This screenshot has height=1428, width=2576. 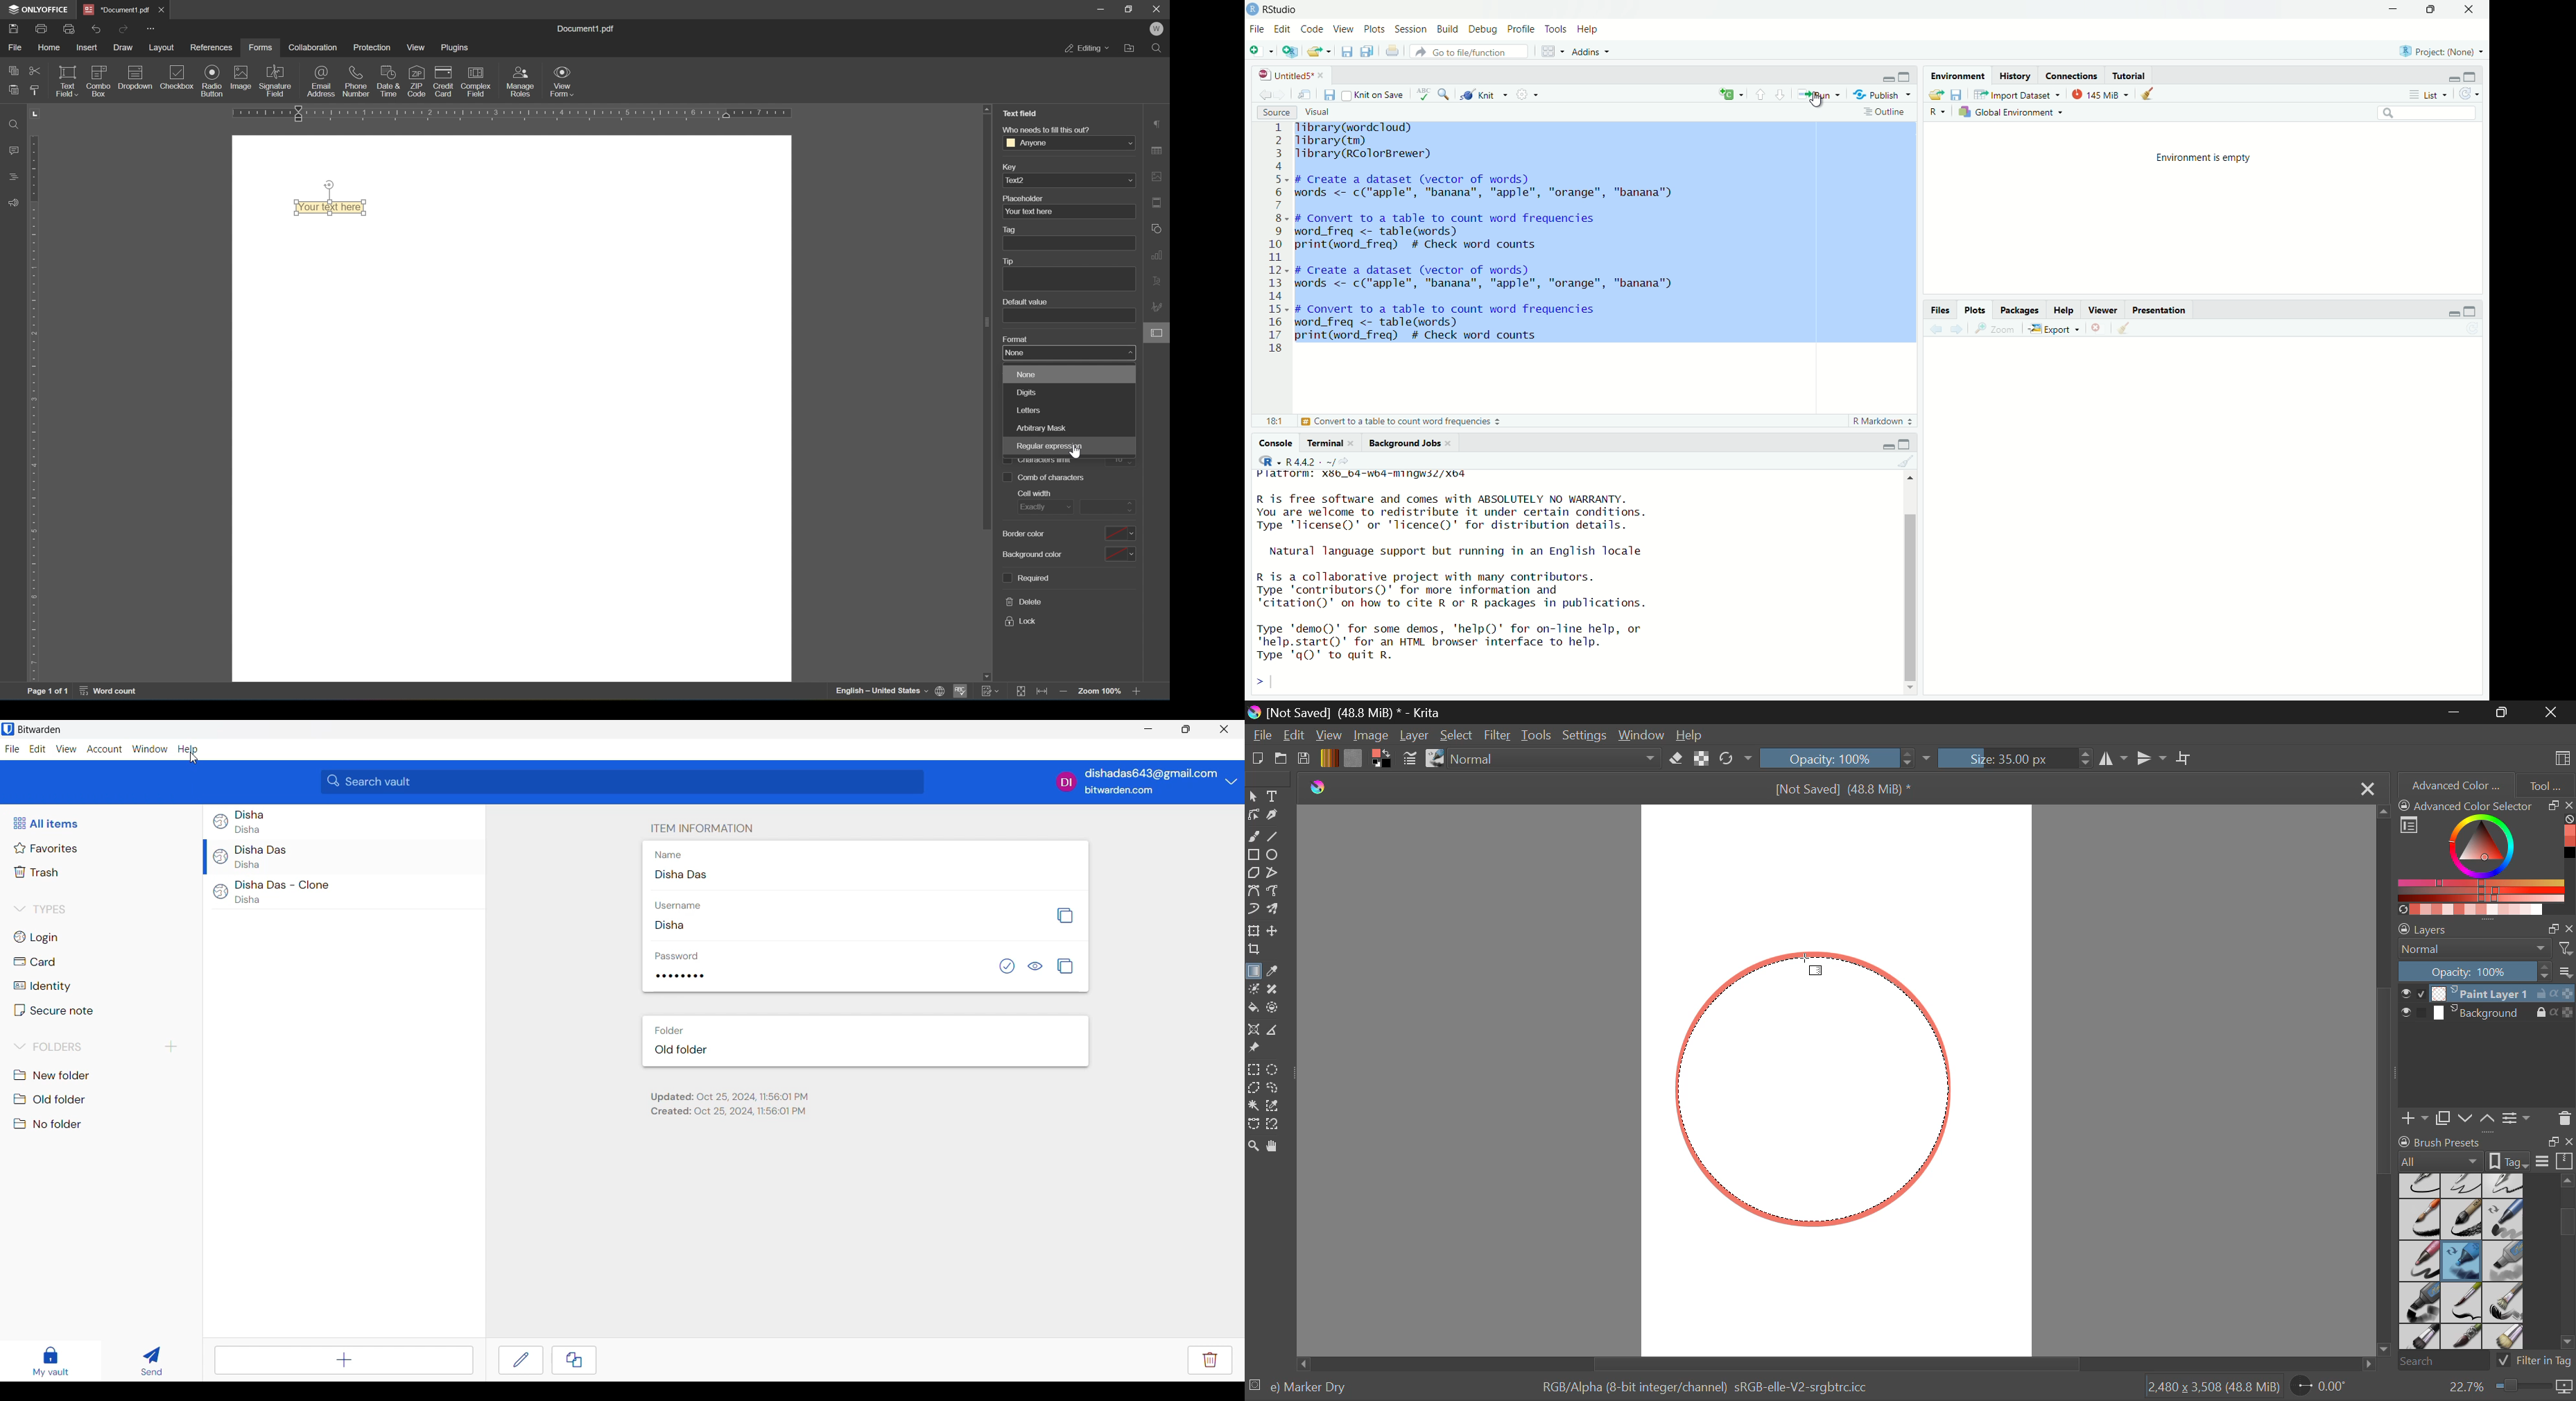 I want to click on Selected item highlighted, so click(x=205, y=856).